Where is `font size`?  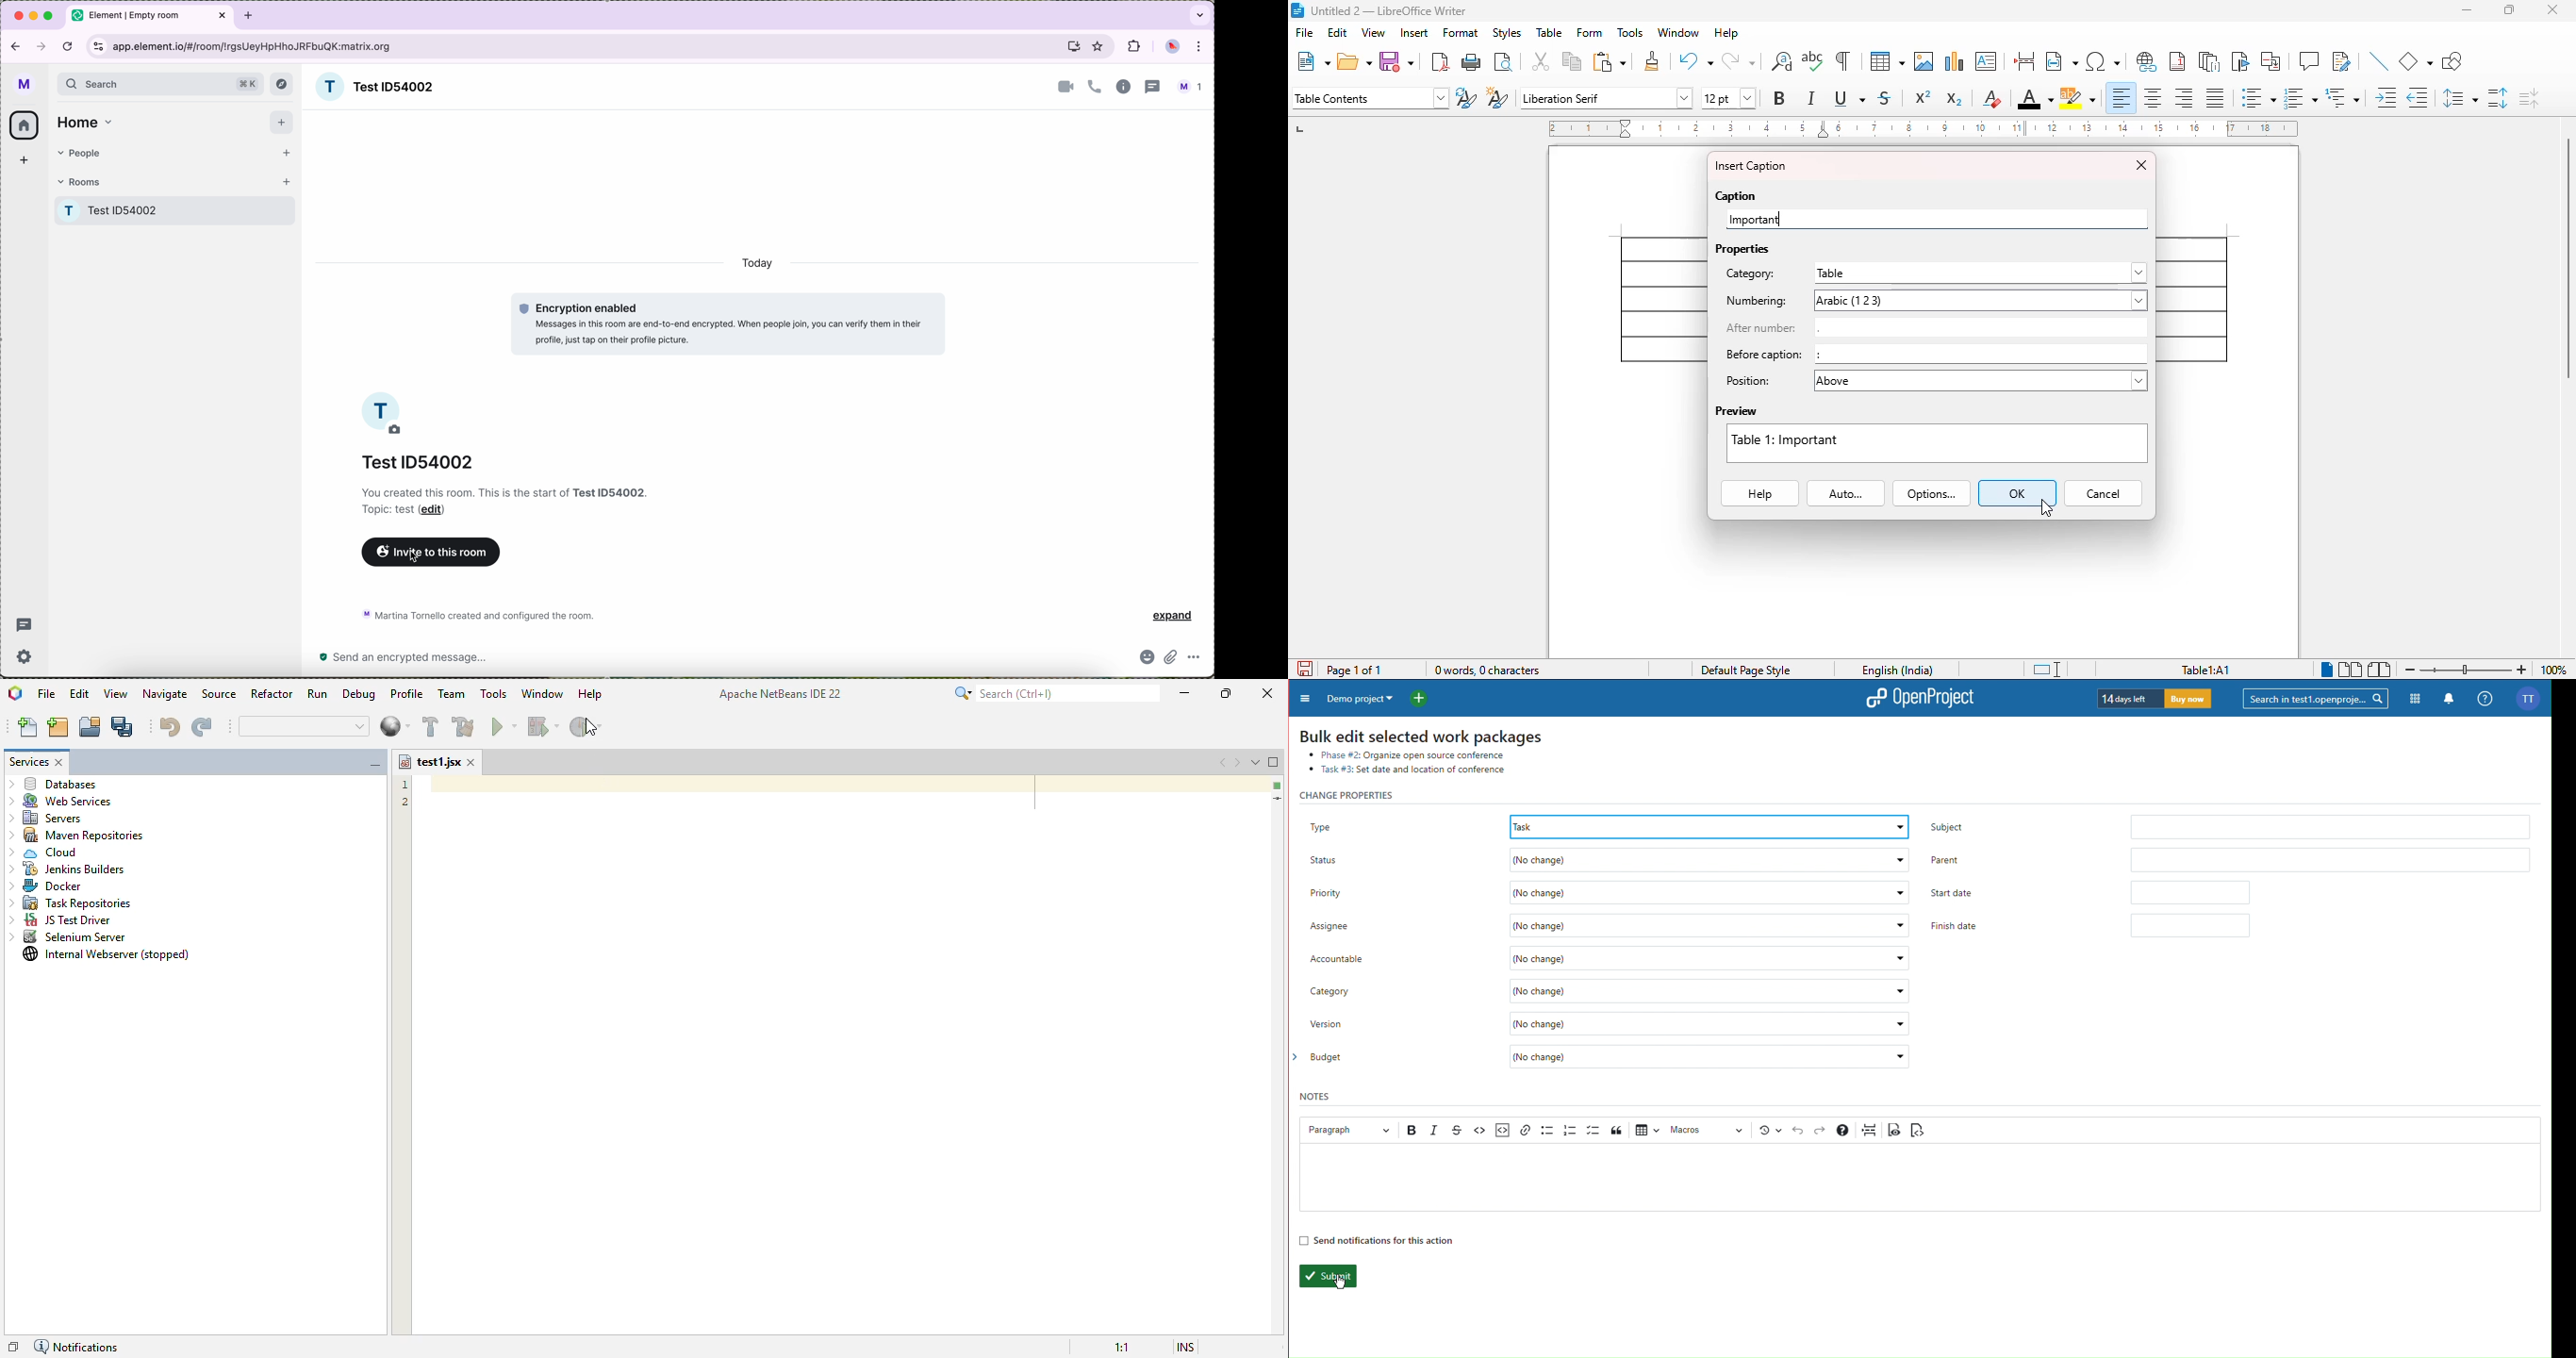 font size is located at coordinates (1729, 98).